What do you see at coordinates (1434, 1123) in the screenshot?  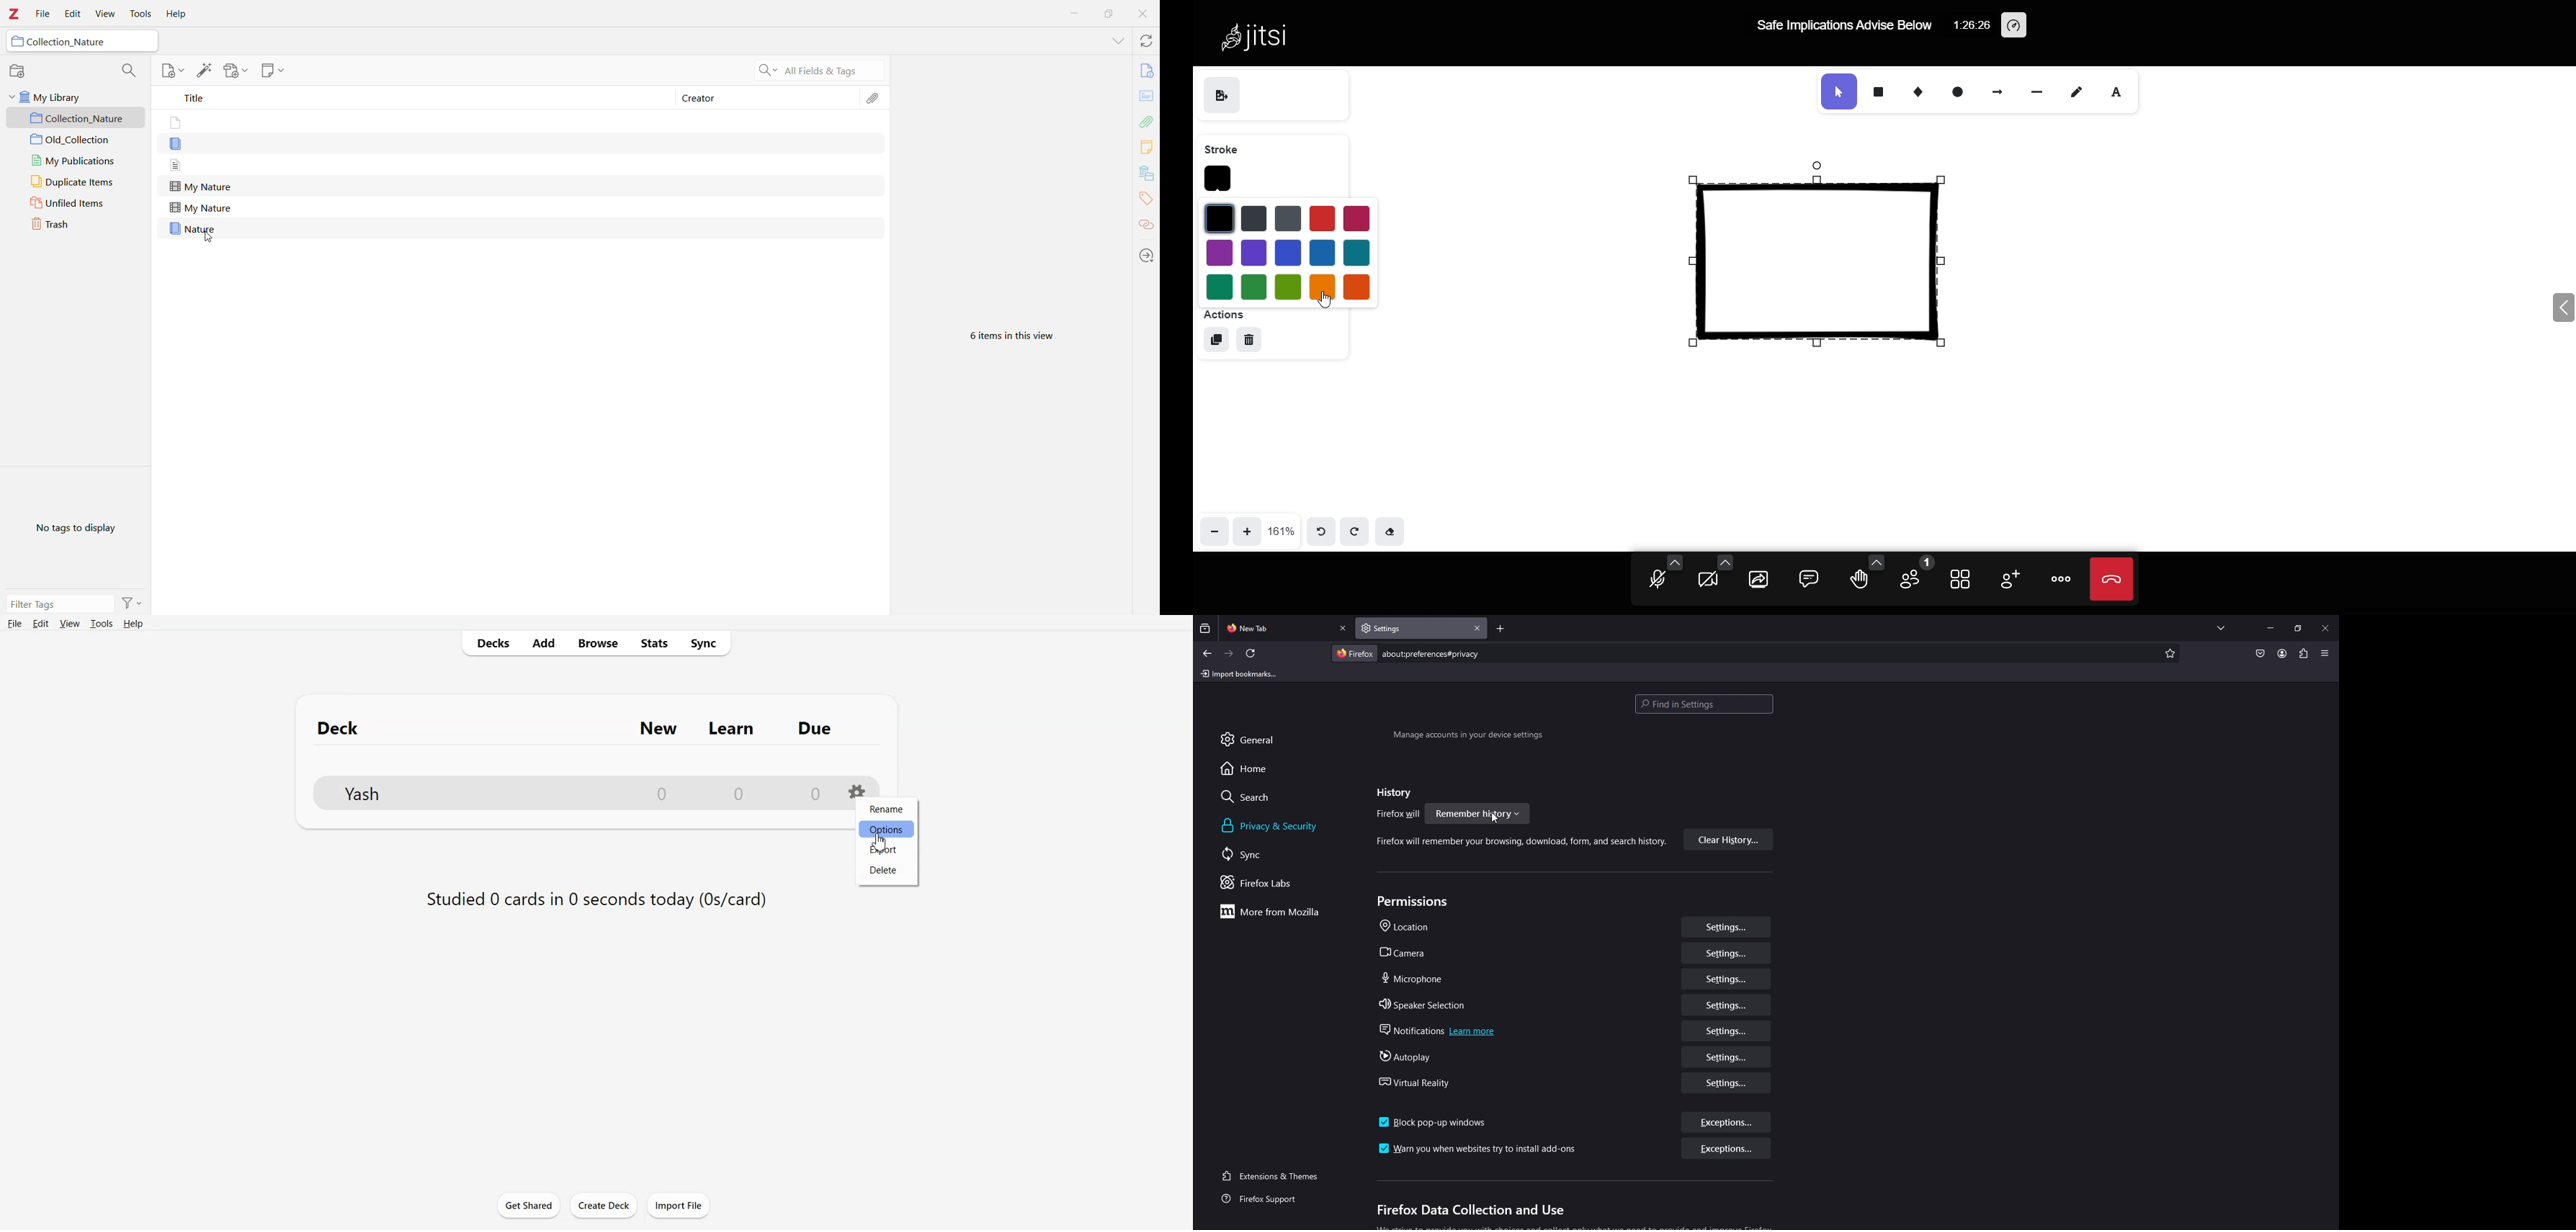 I see `block pop up window` at bounding box center [1434, 1123].